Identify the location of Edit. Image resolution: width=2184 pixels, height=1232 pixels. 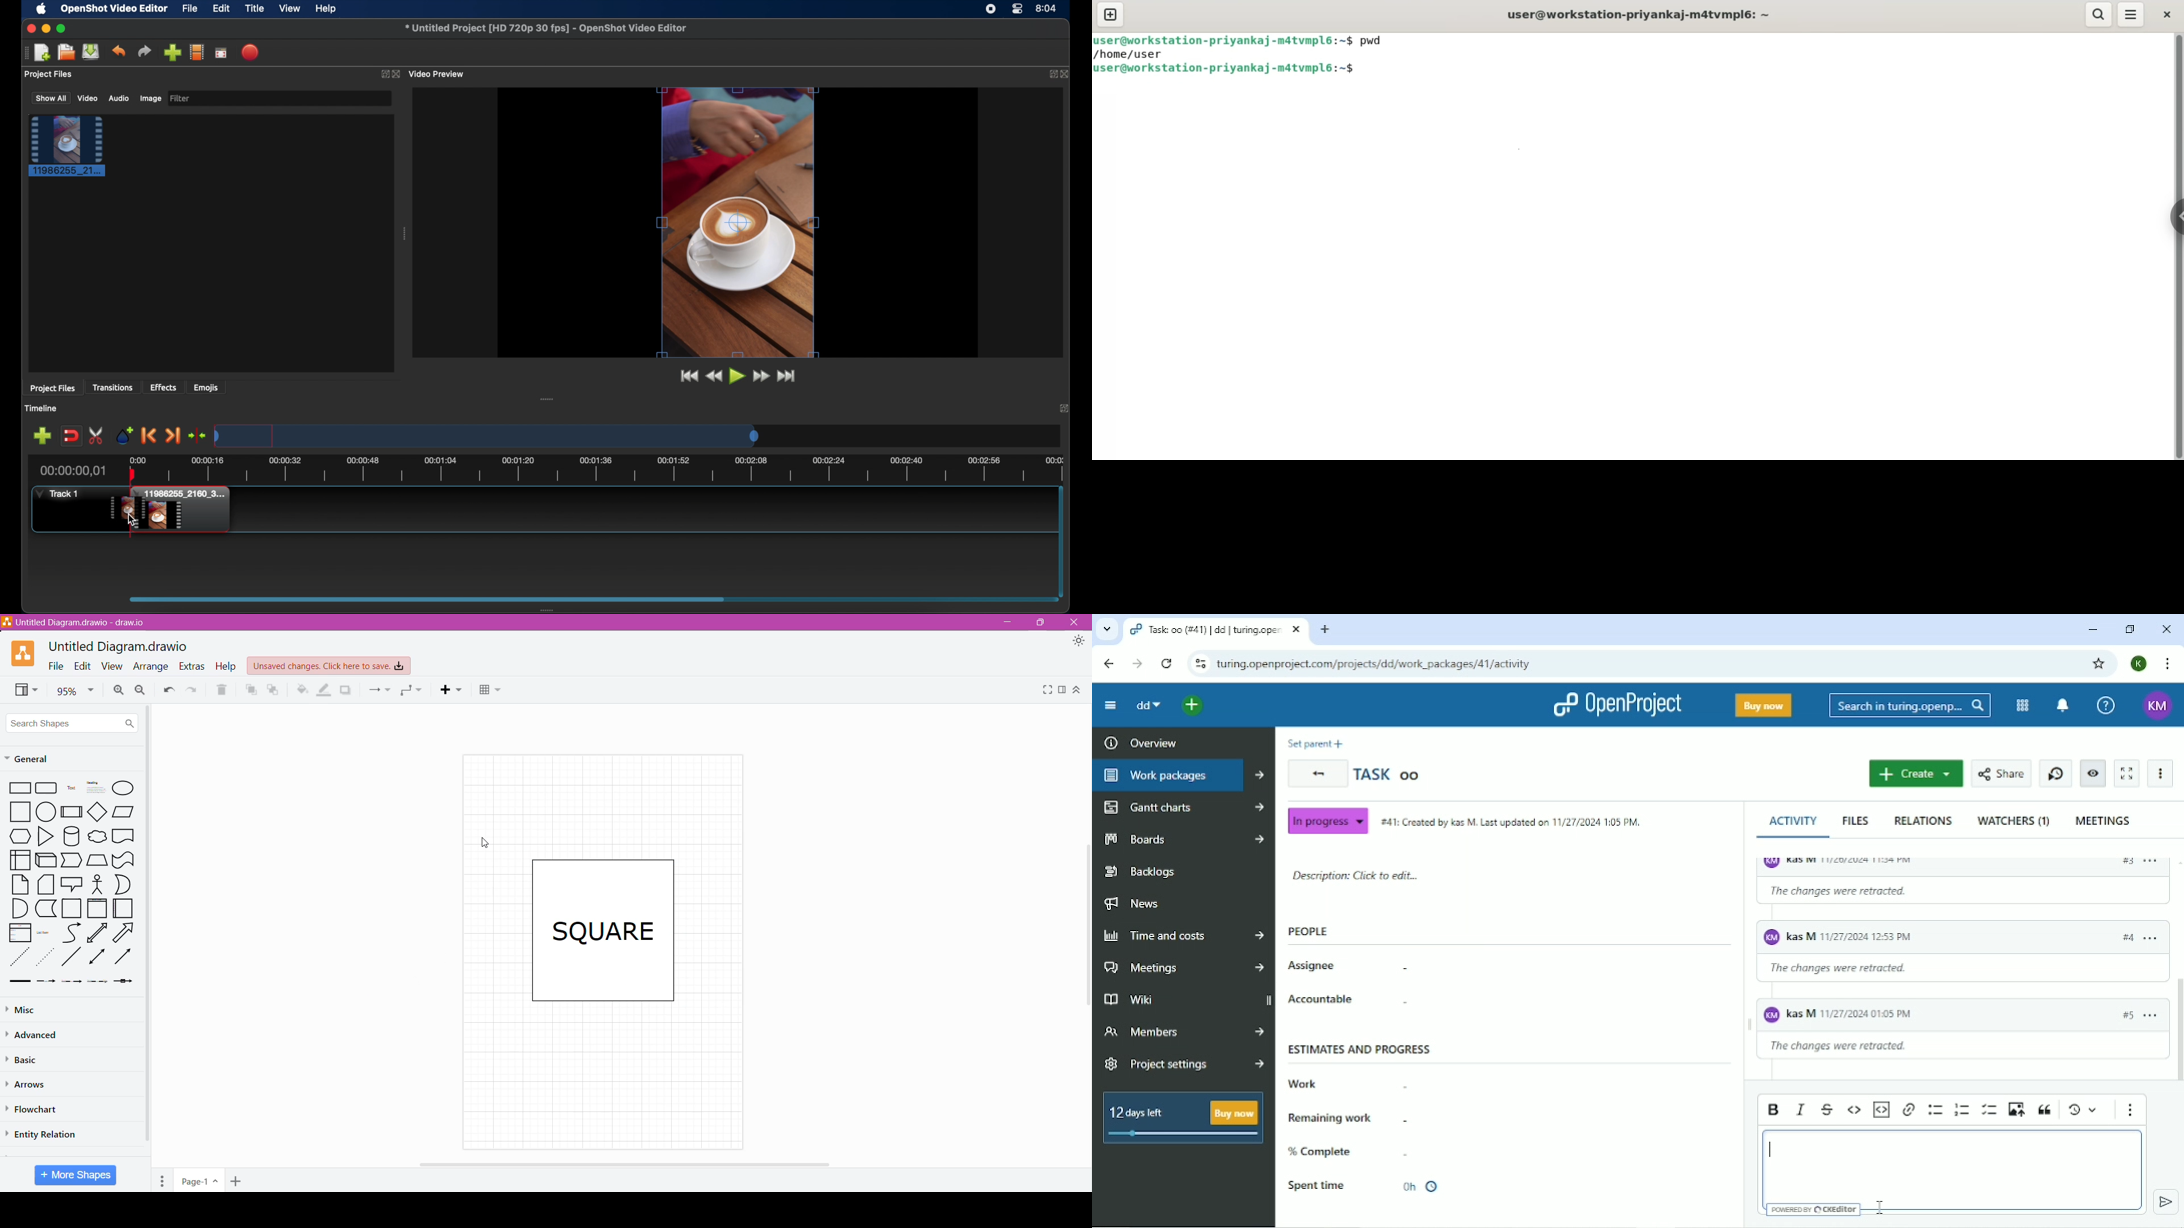
(85, 666).